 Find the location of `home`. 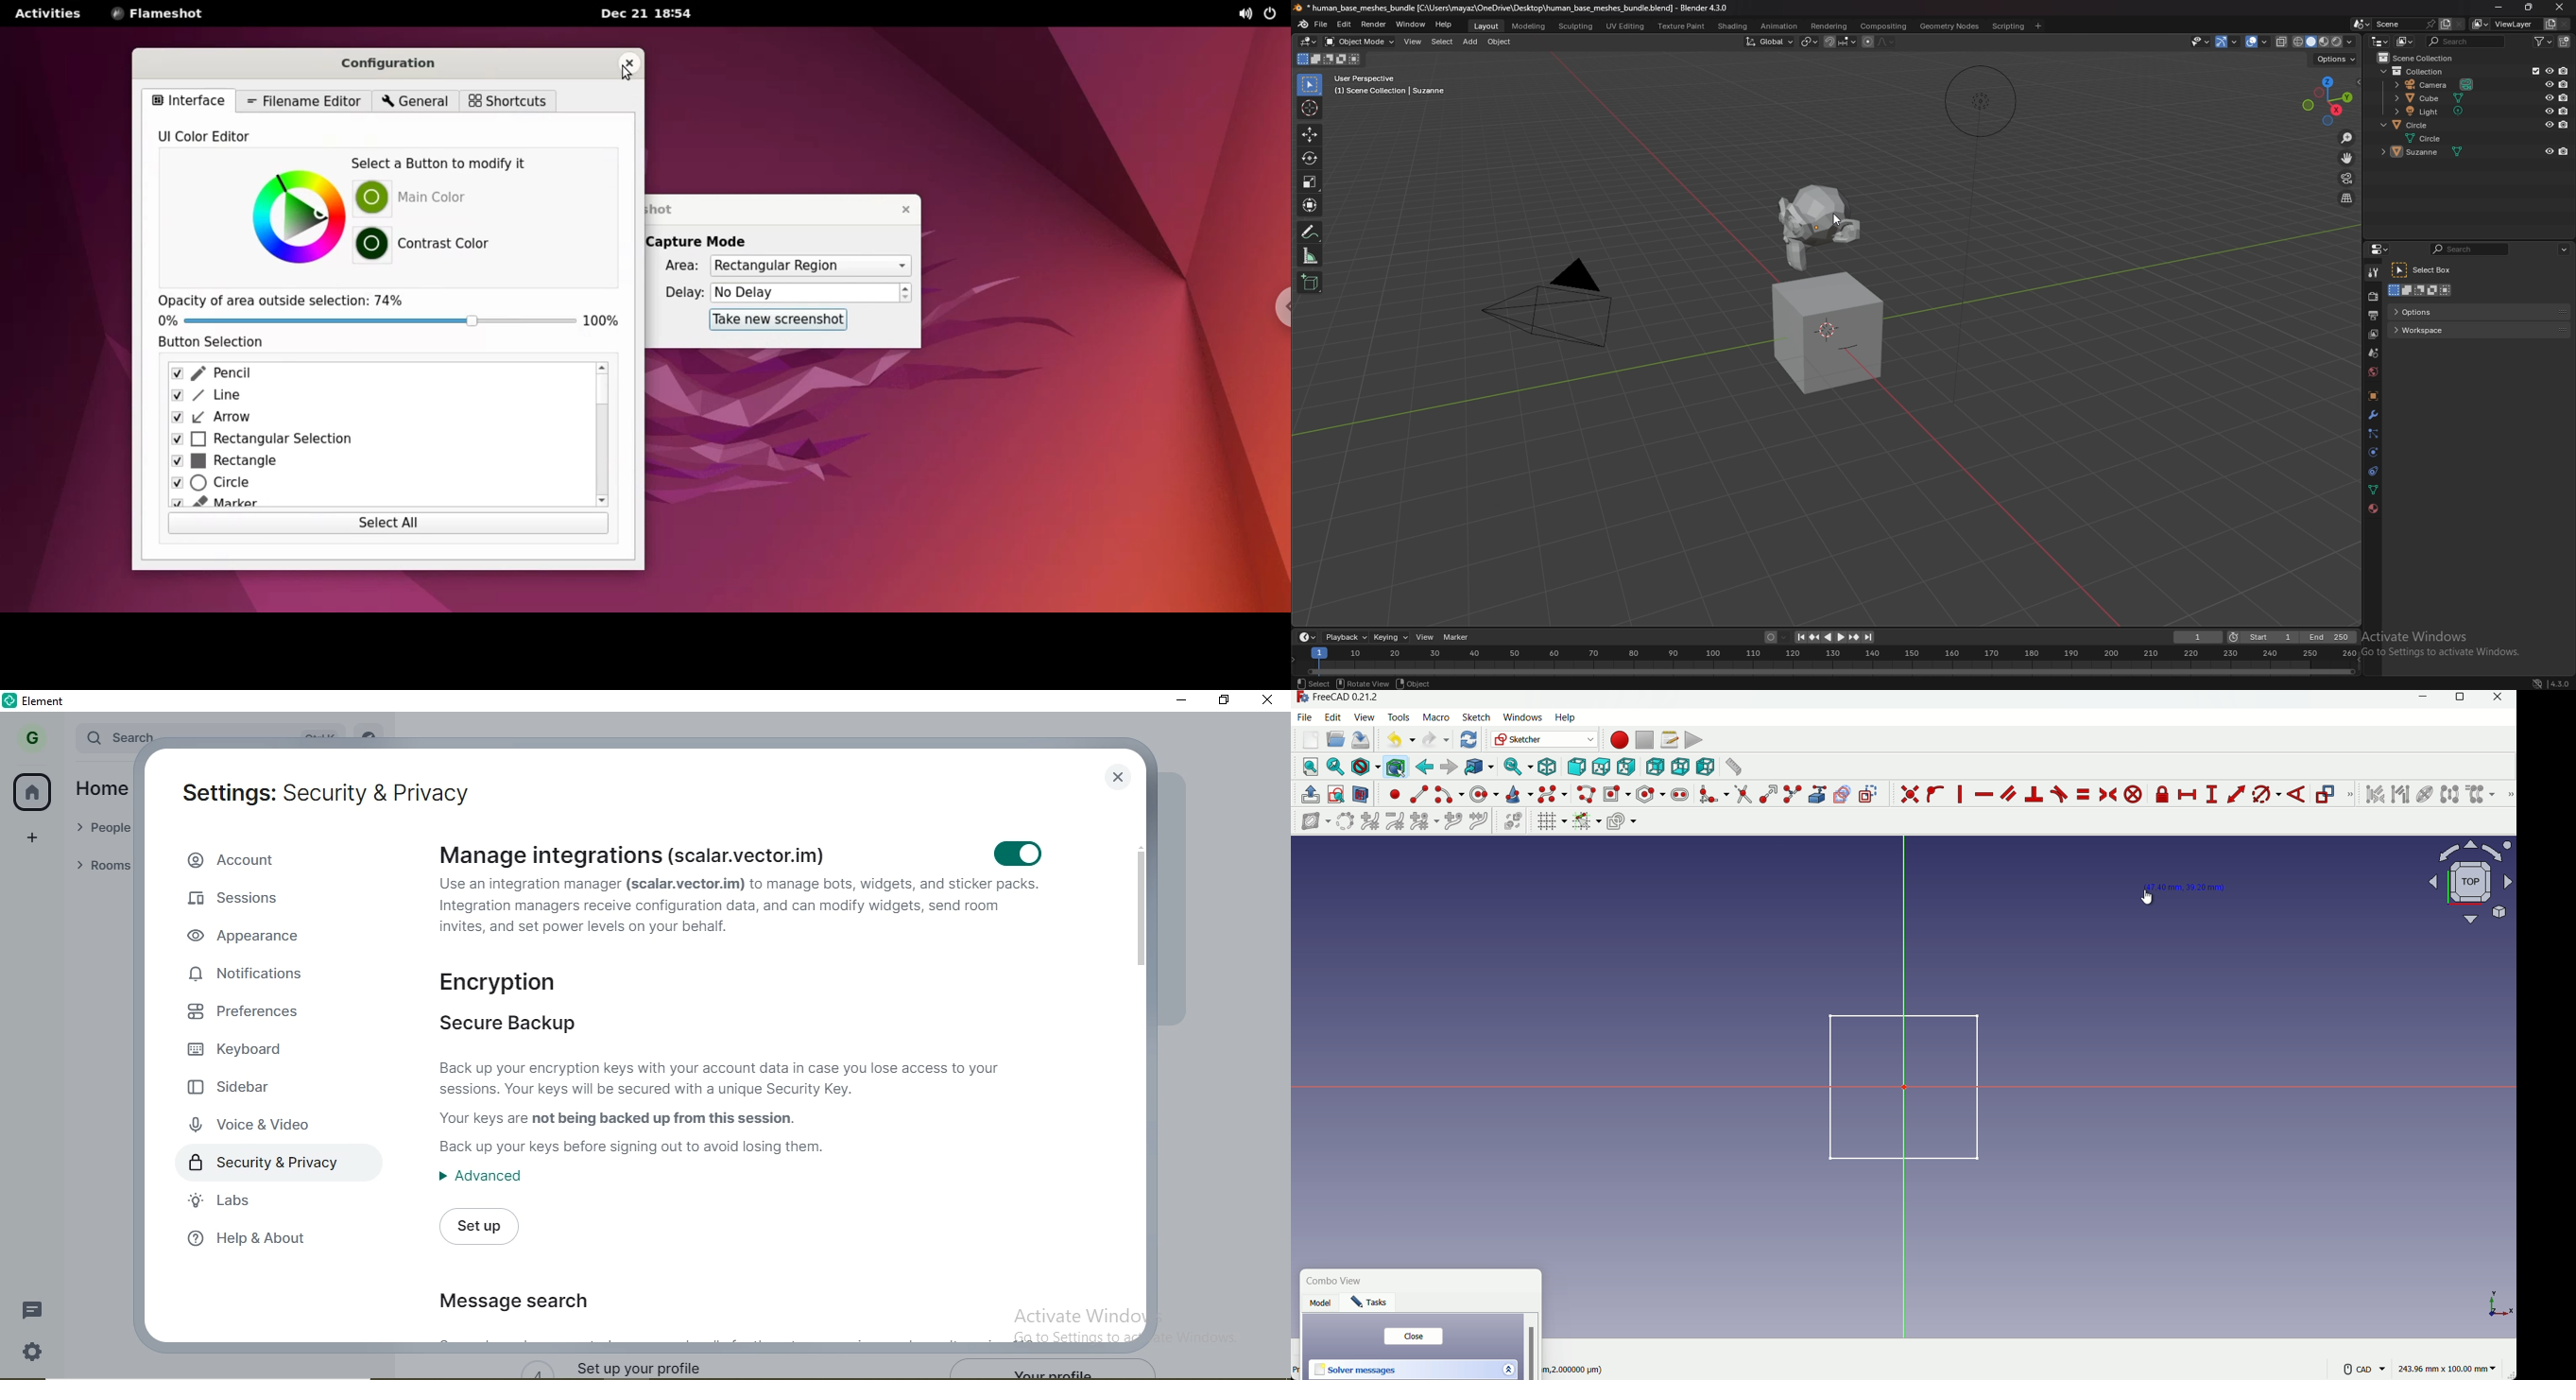

home is located at coordinates (34, 793).